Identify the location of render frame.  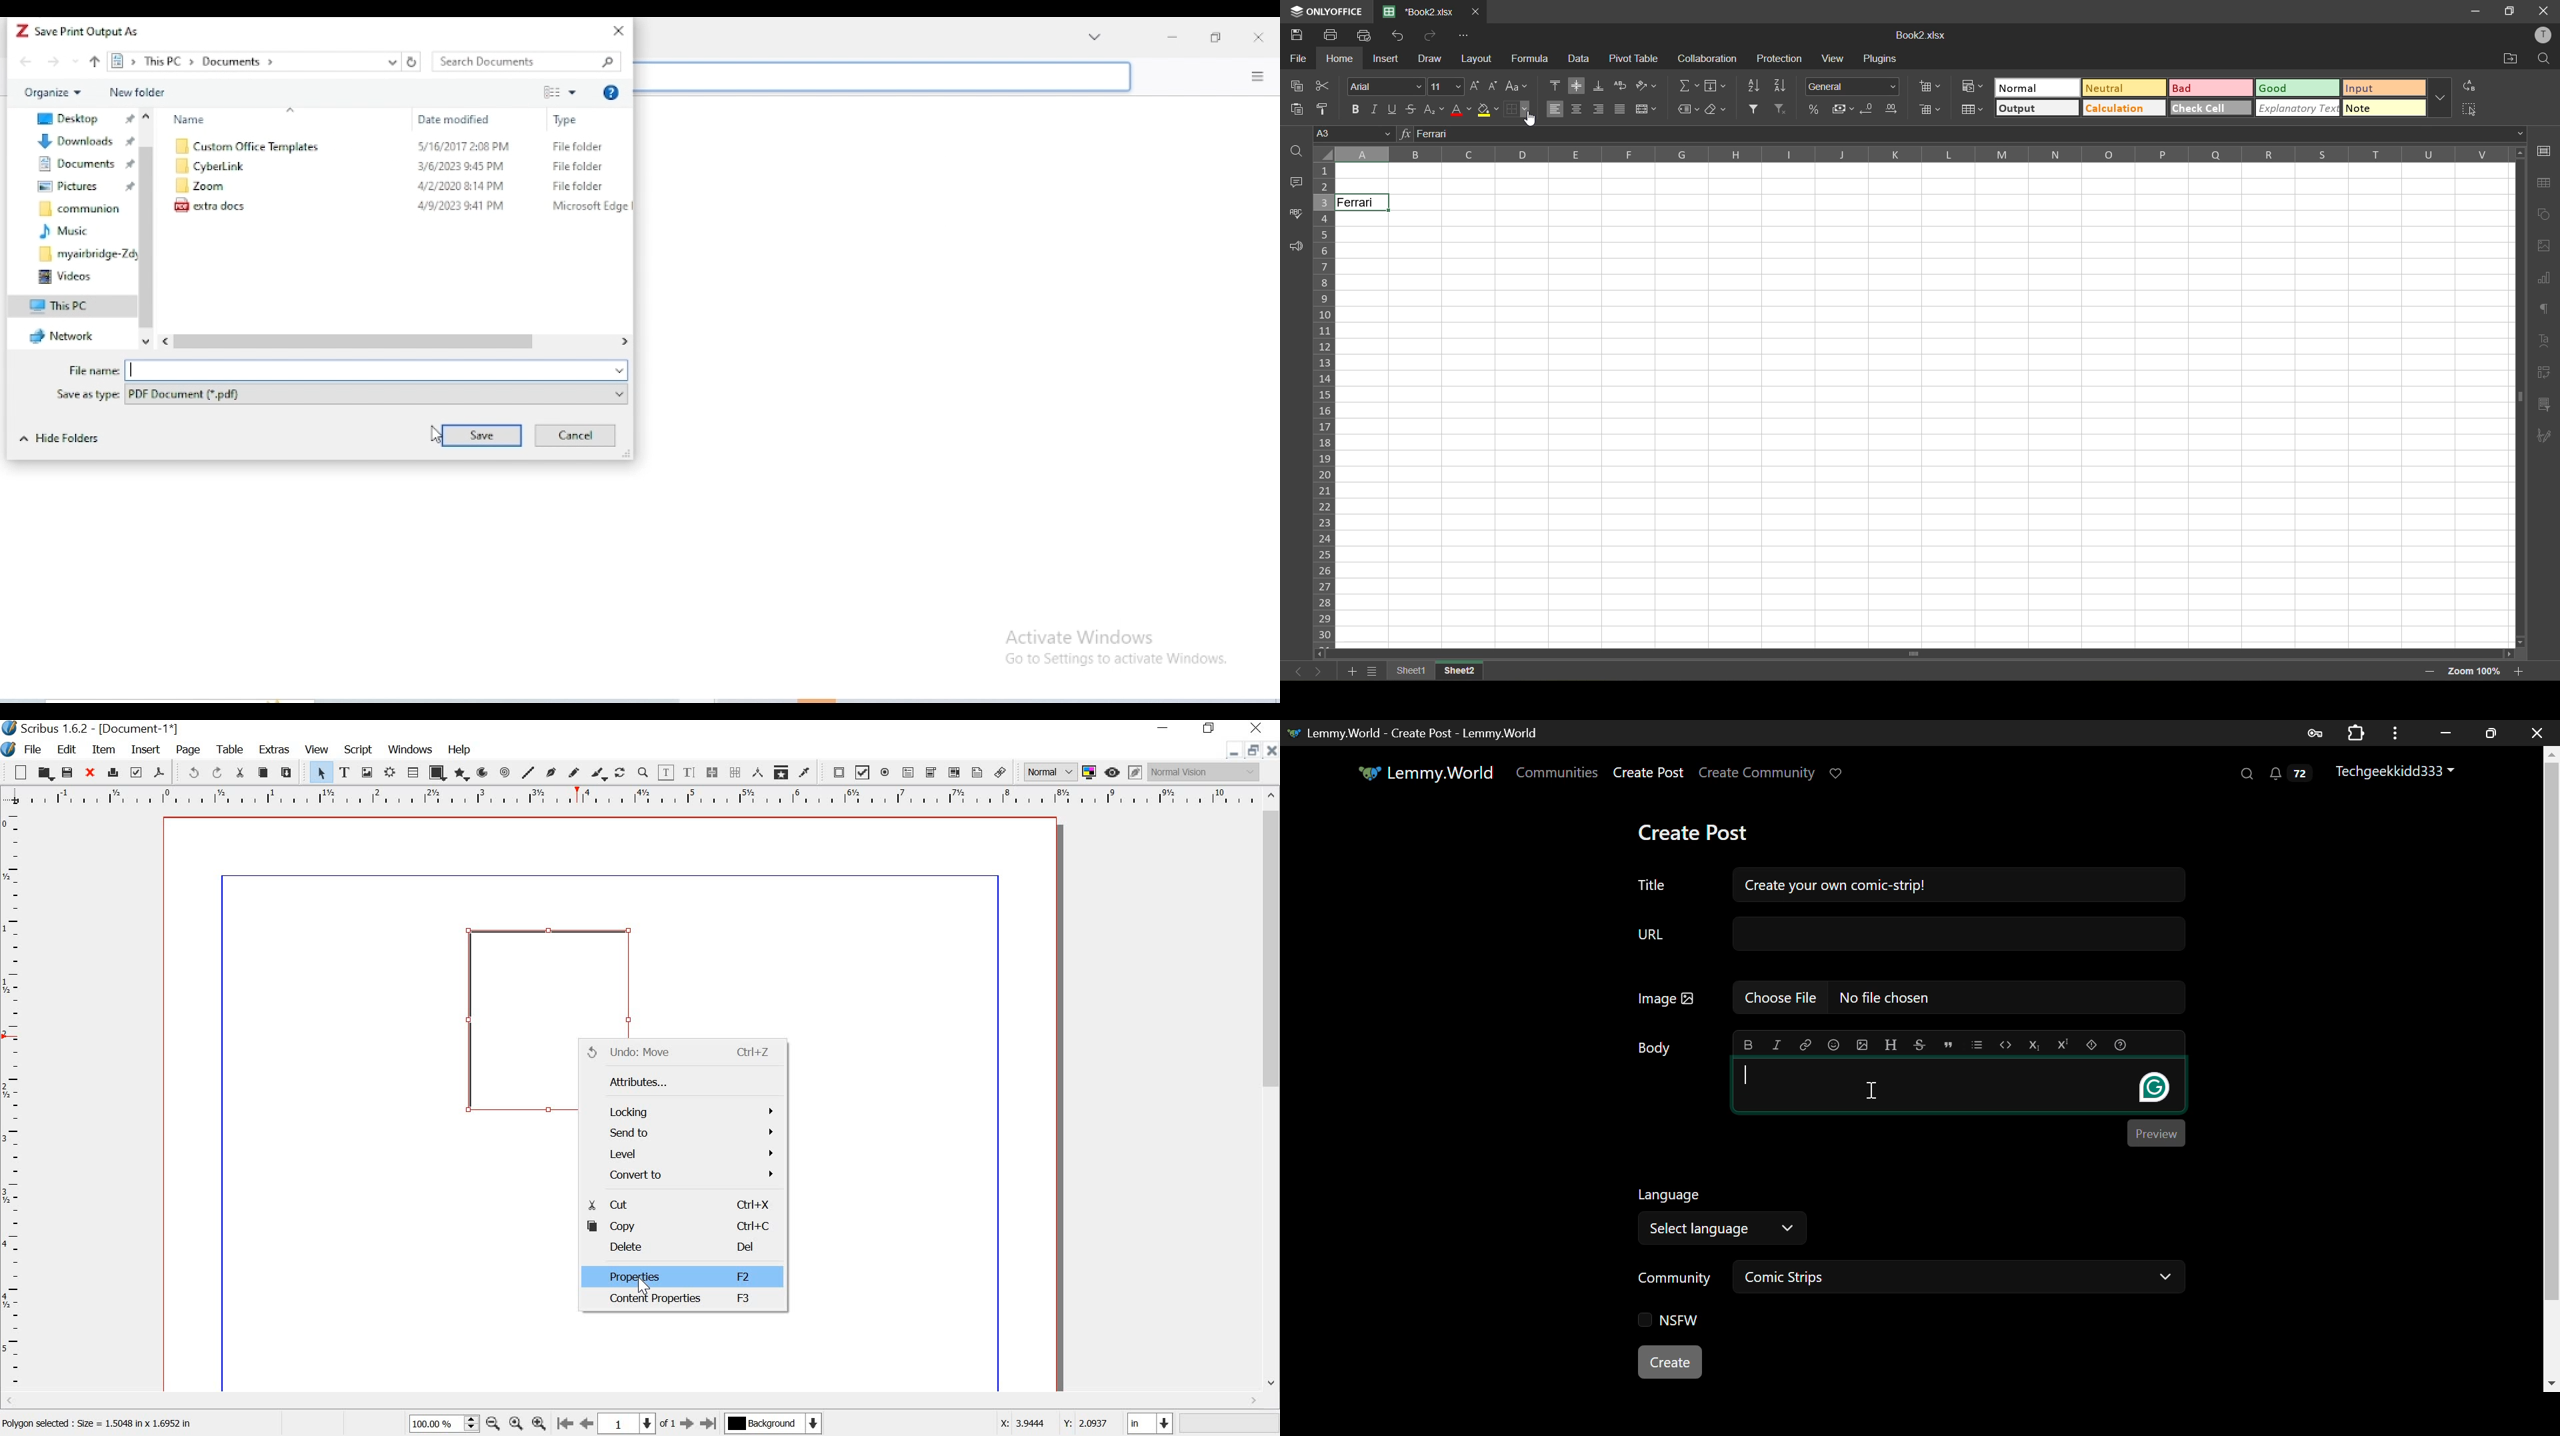
(389, 773).